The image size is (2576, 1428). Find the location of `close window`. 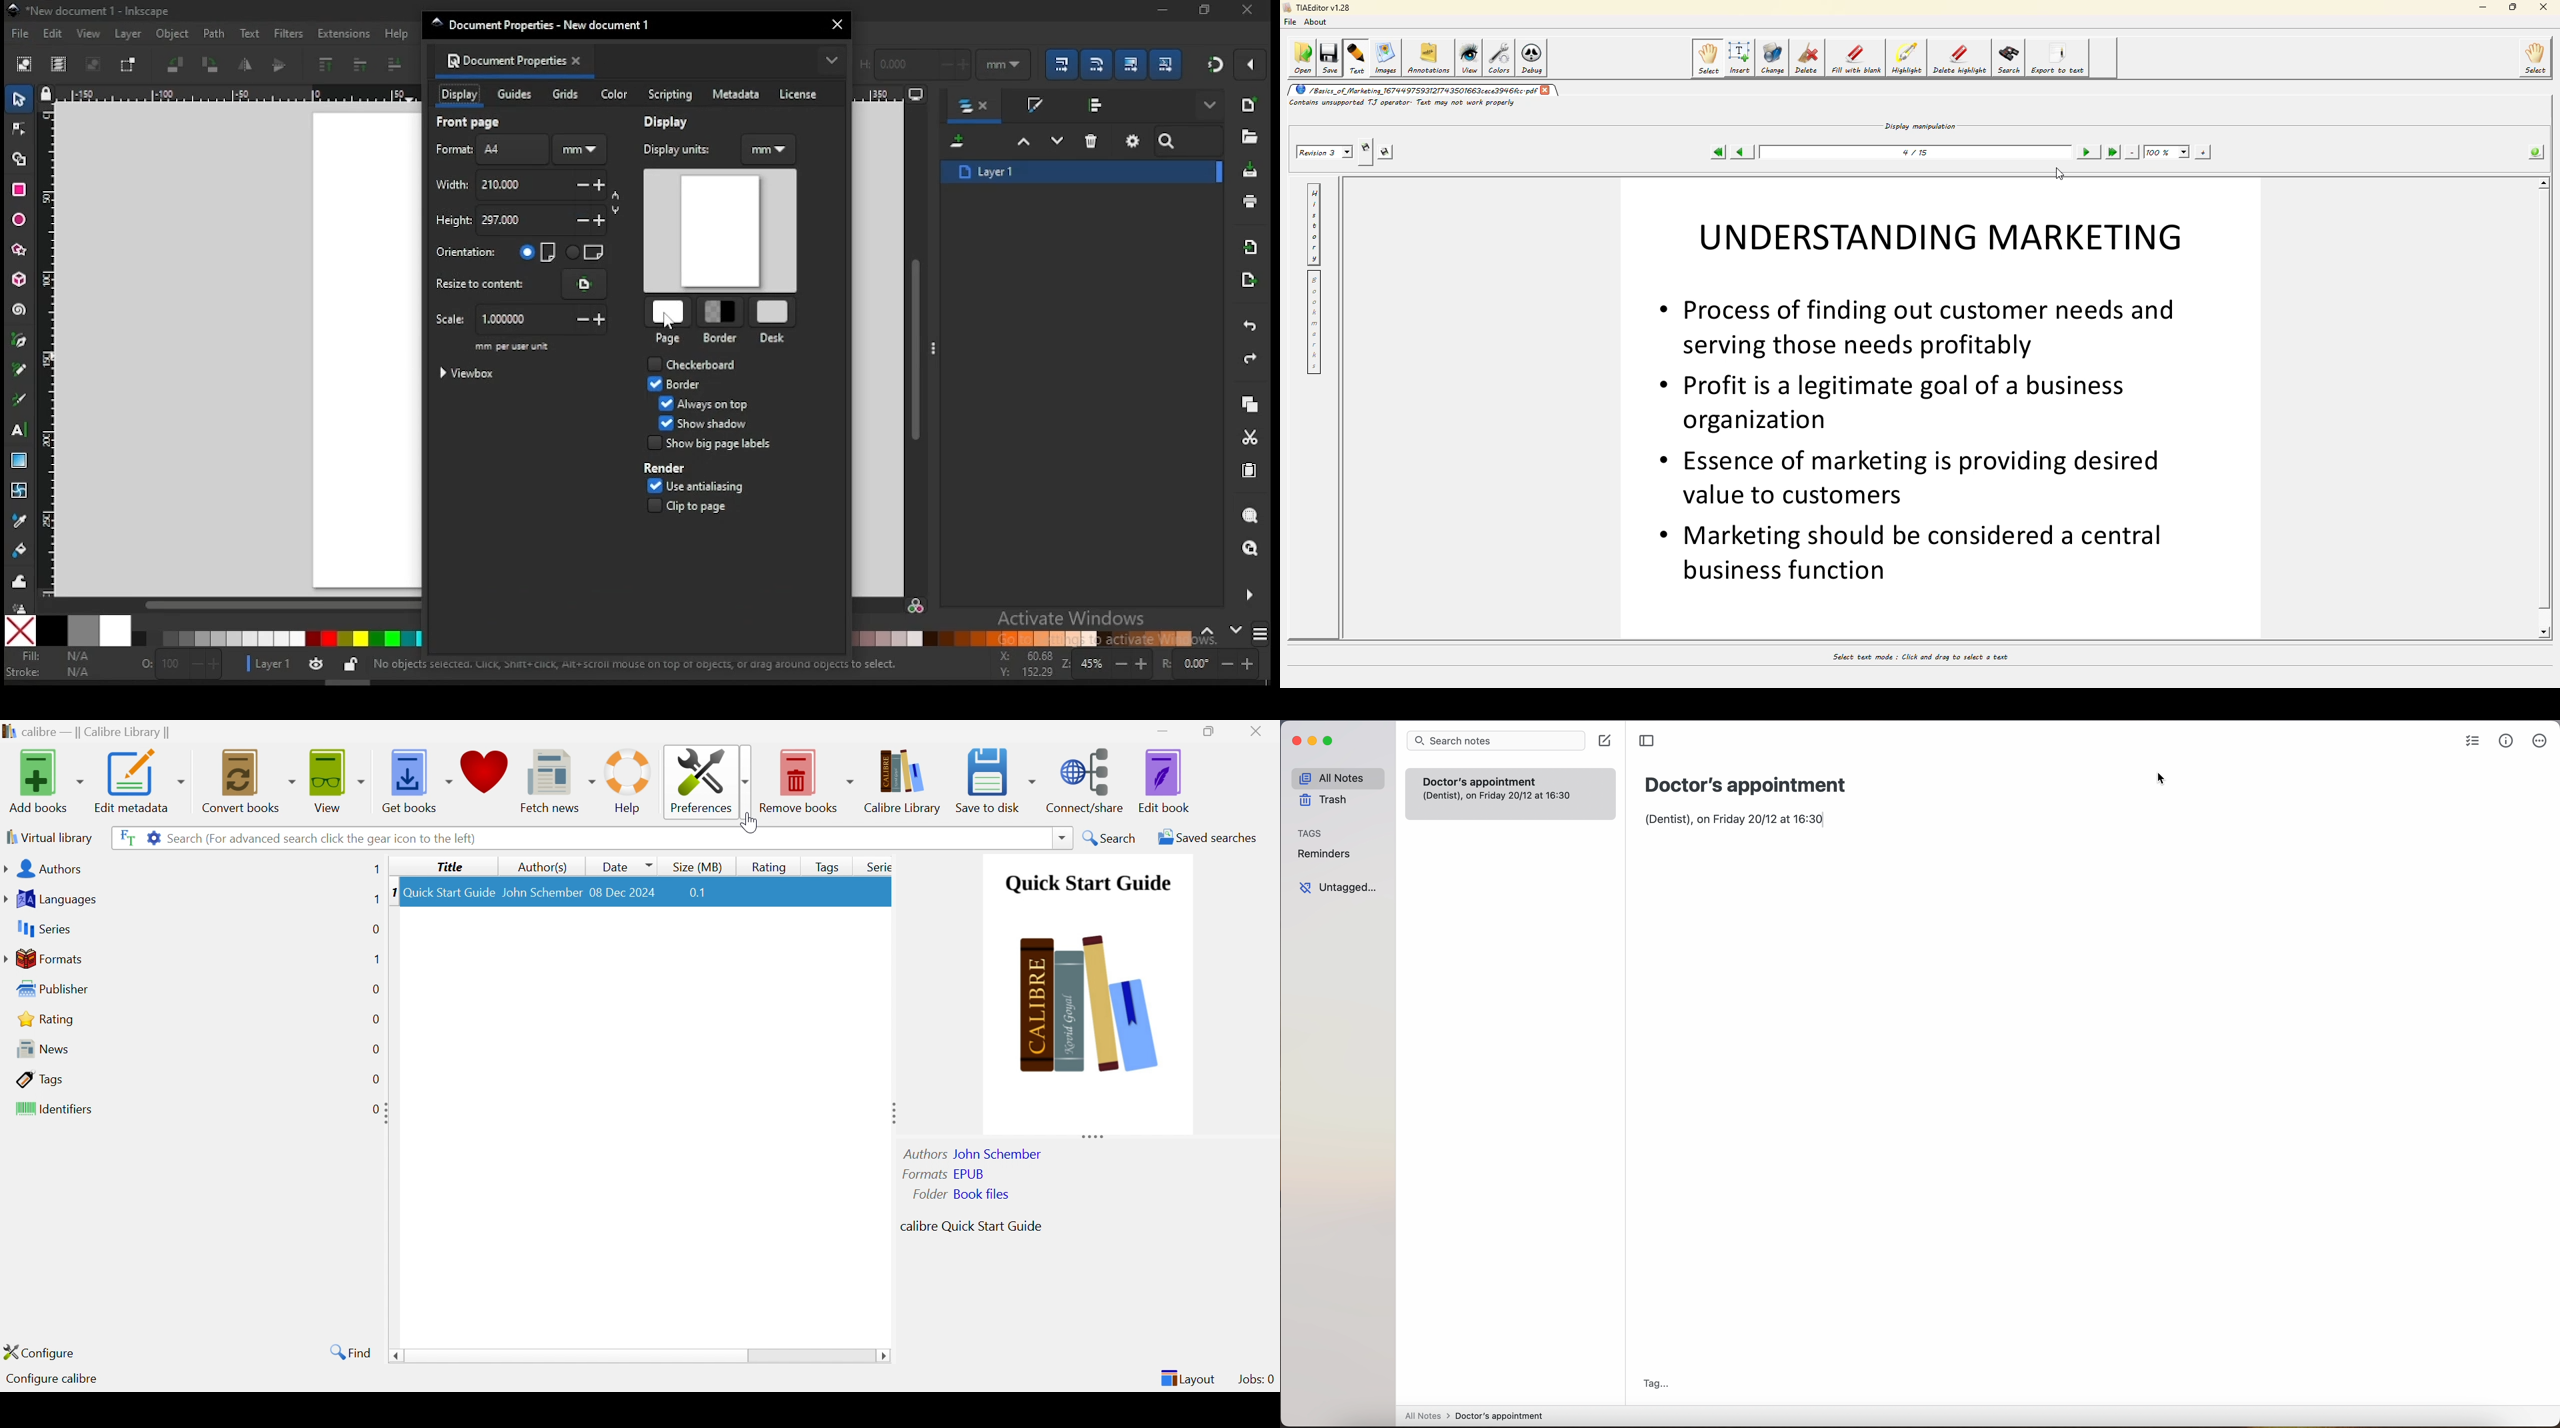

close window is located at coordinates (1203, 10).